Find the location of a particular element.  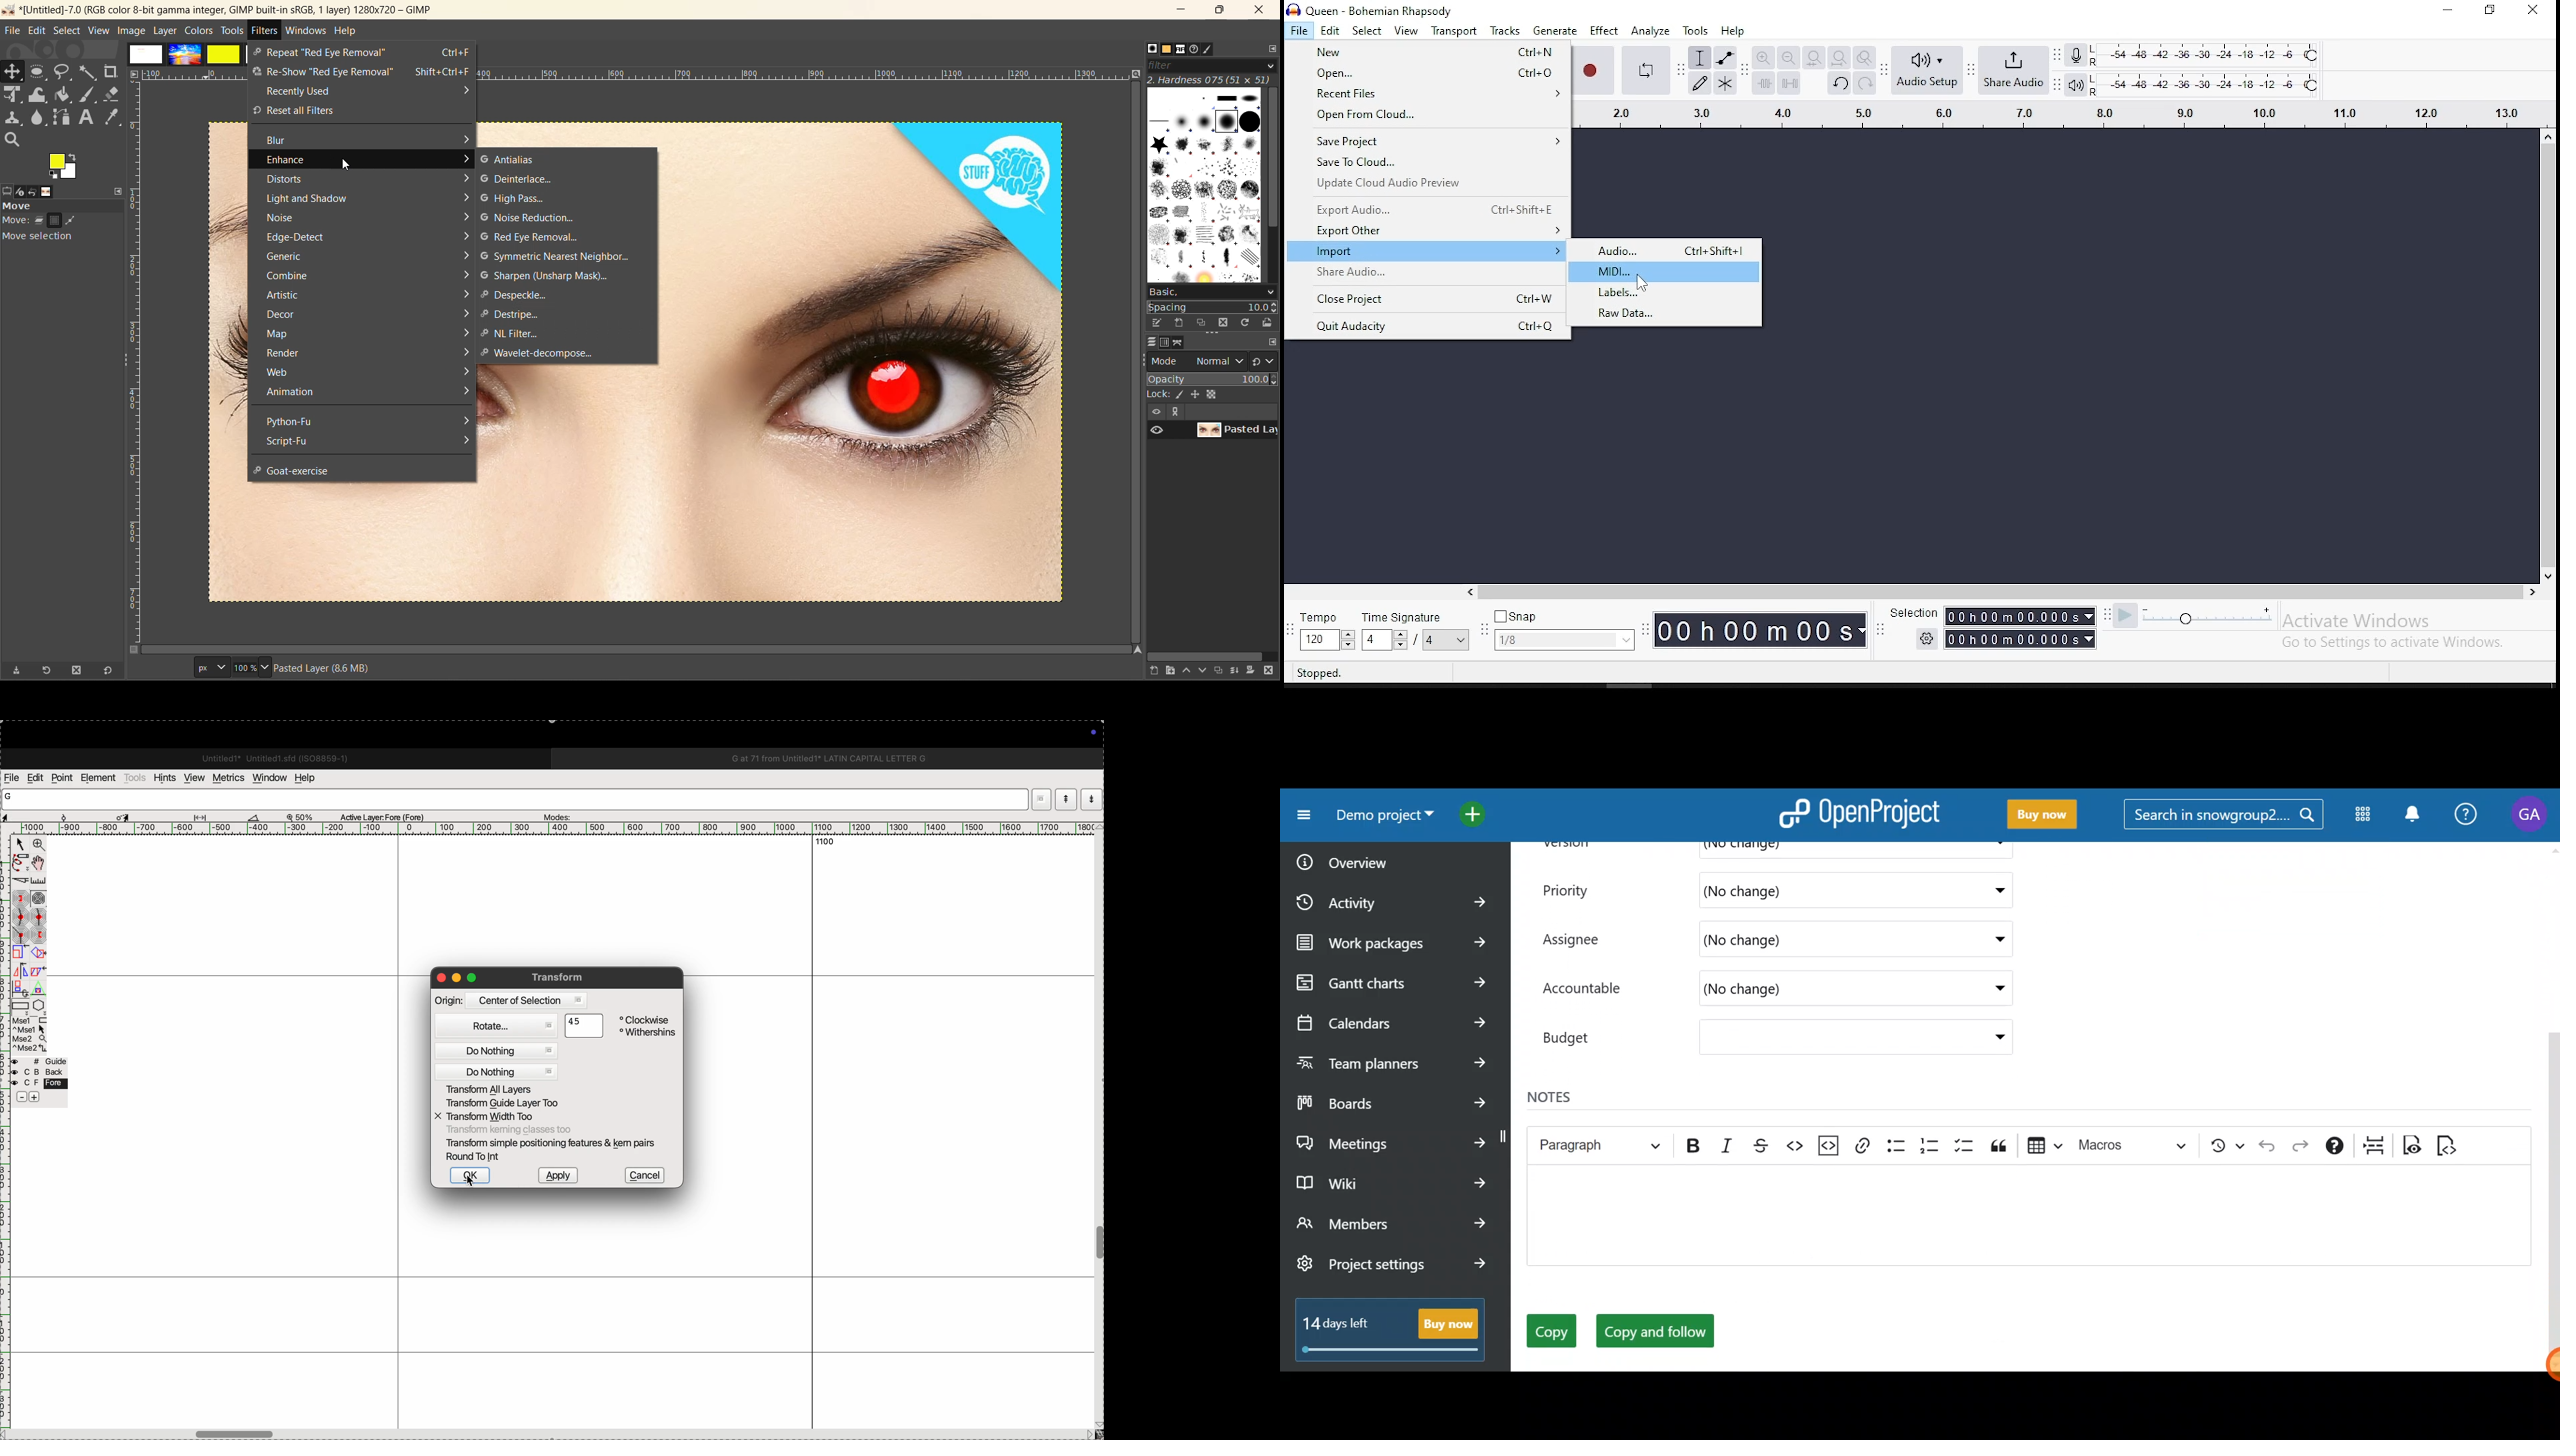

Rotate is located at coordinates (496, 1027).